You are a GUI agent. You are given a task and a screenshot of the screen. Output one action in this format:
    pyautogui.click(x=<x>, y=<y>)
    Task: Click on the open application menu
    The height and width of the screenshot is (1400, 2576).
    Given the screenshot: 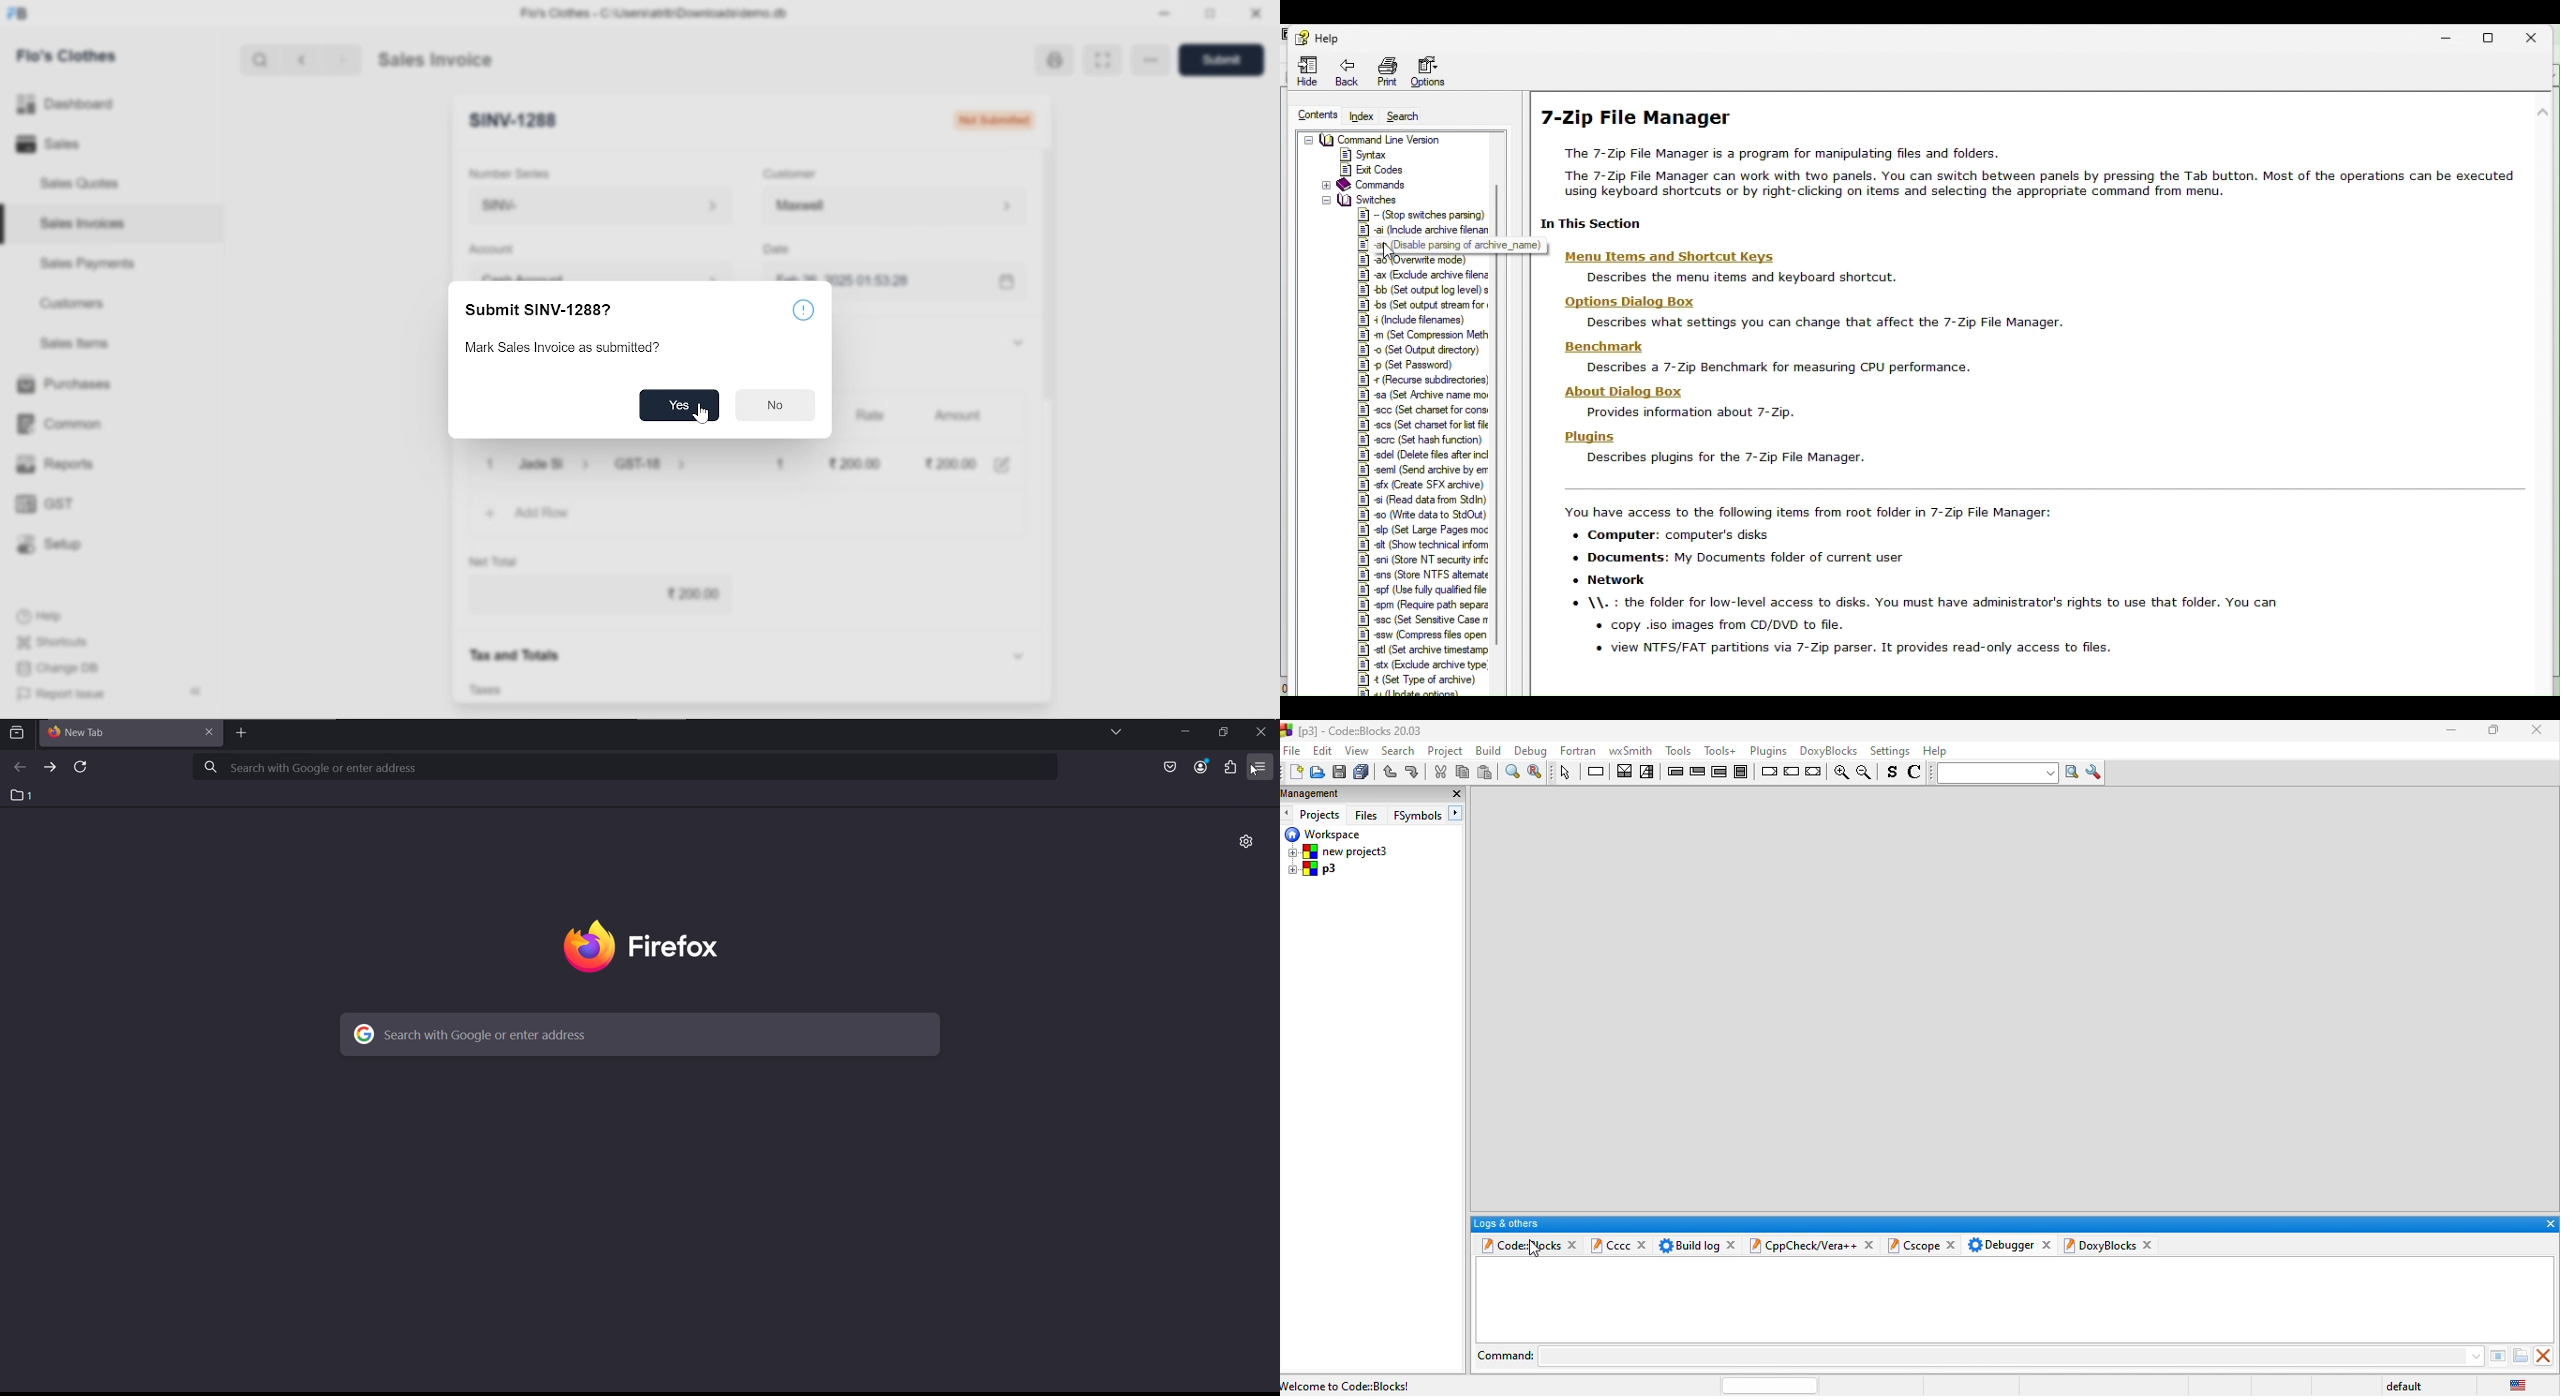 What is the action you would take?
    pyautogui.click(x=1261, y=767)
    